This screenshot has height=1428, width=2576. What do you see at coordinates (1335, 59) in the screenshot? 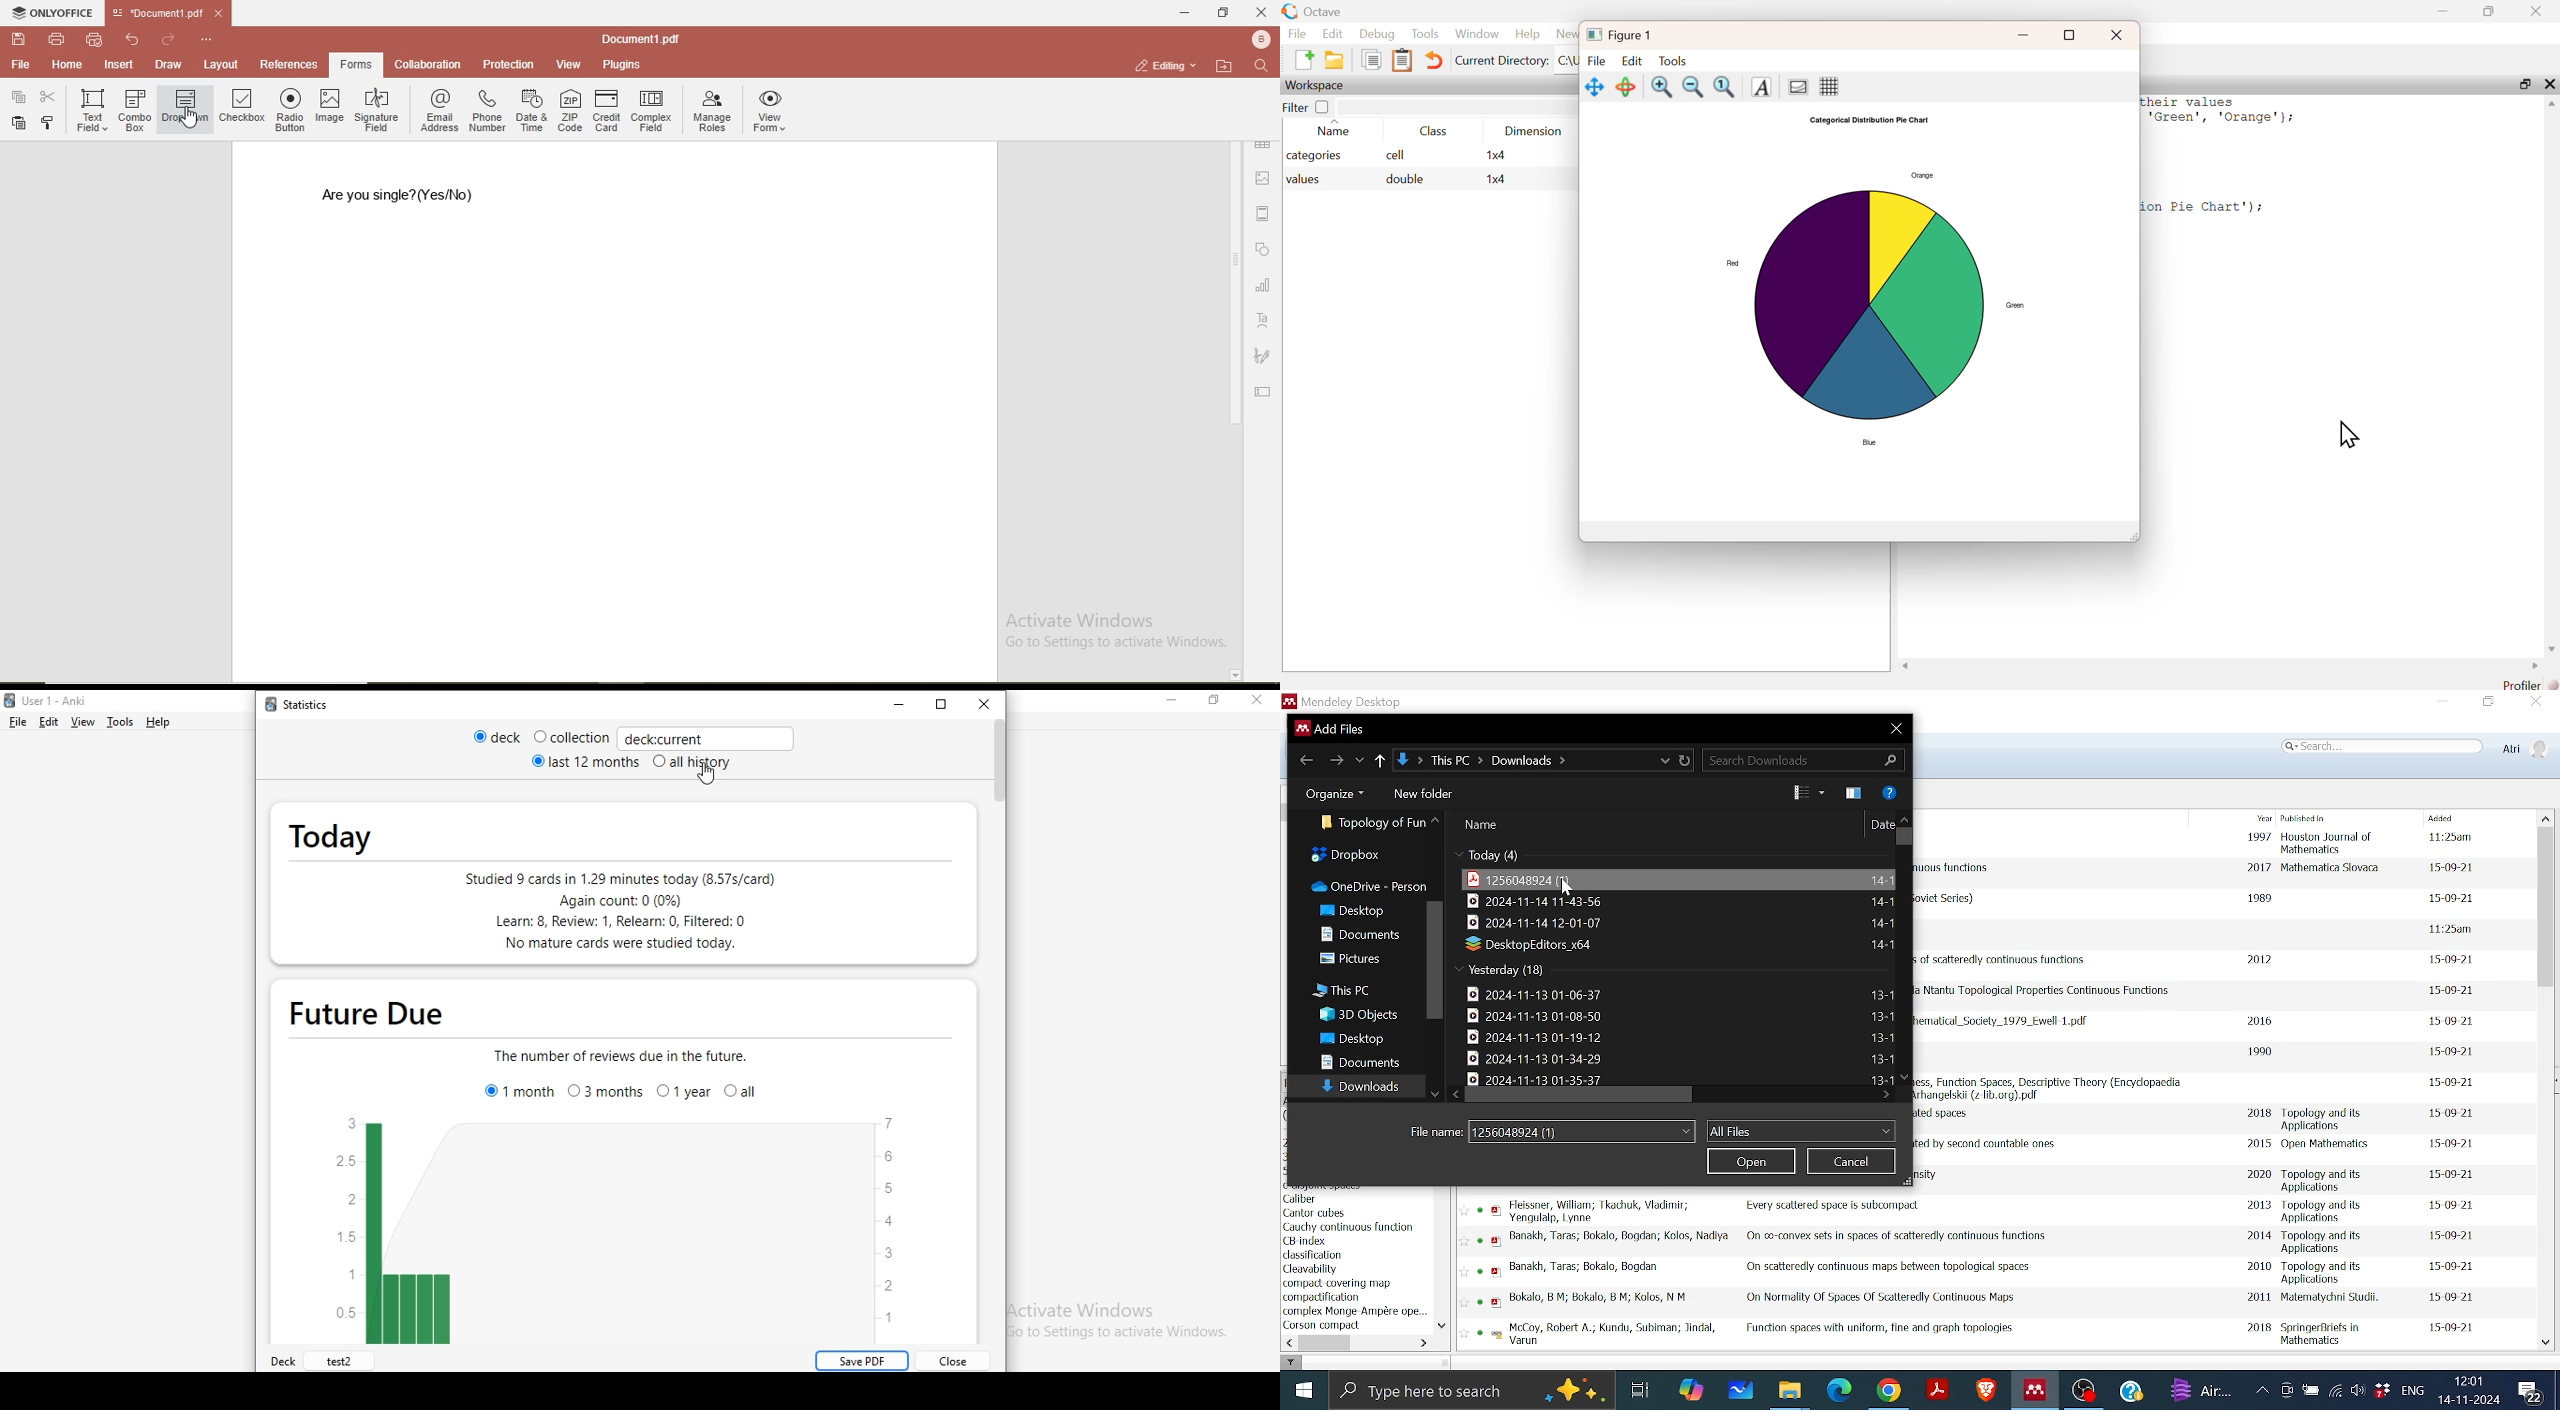
I see `New folder` at bounding box center [1335, 59].